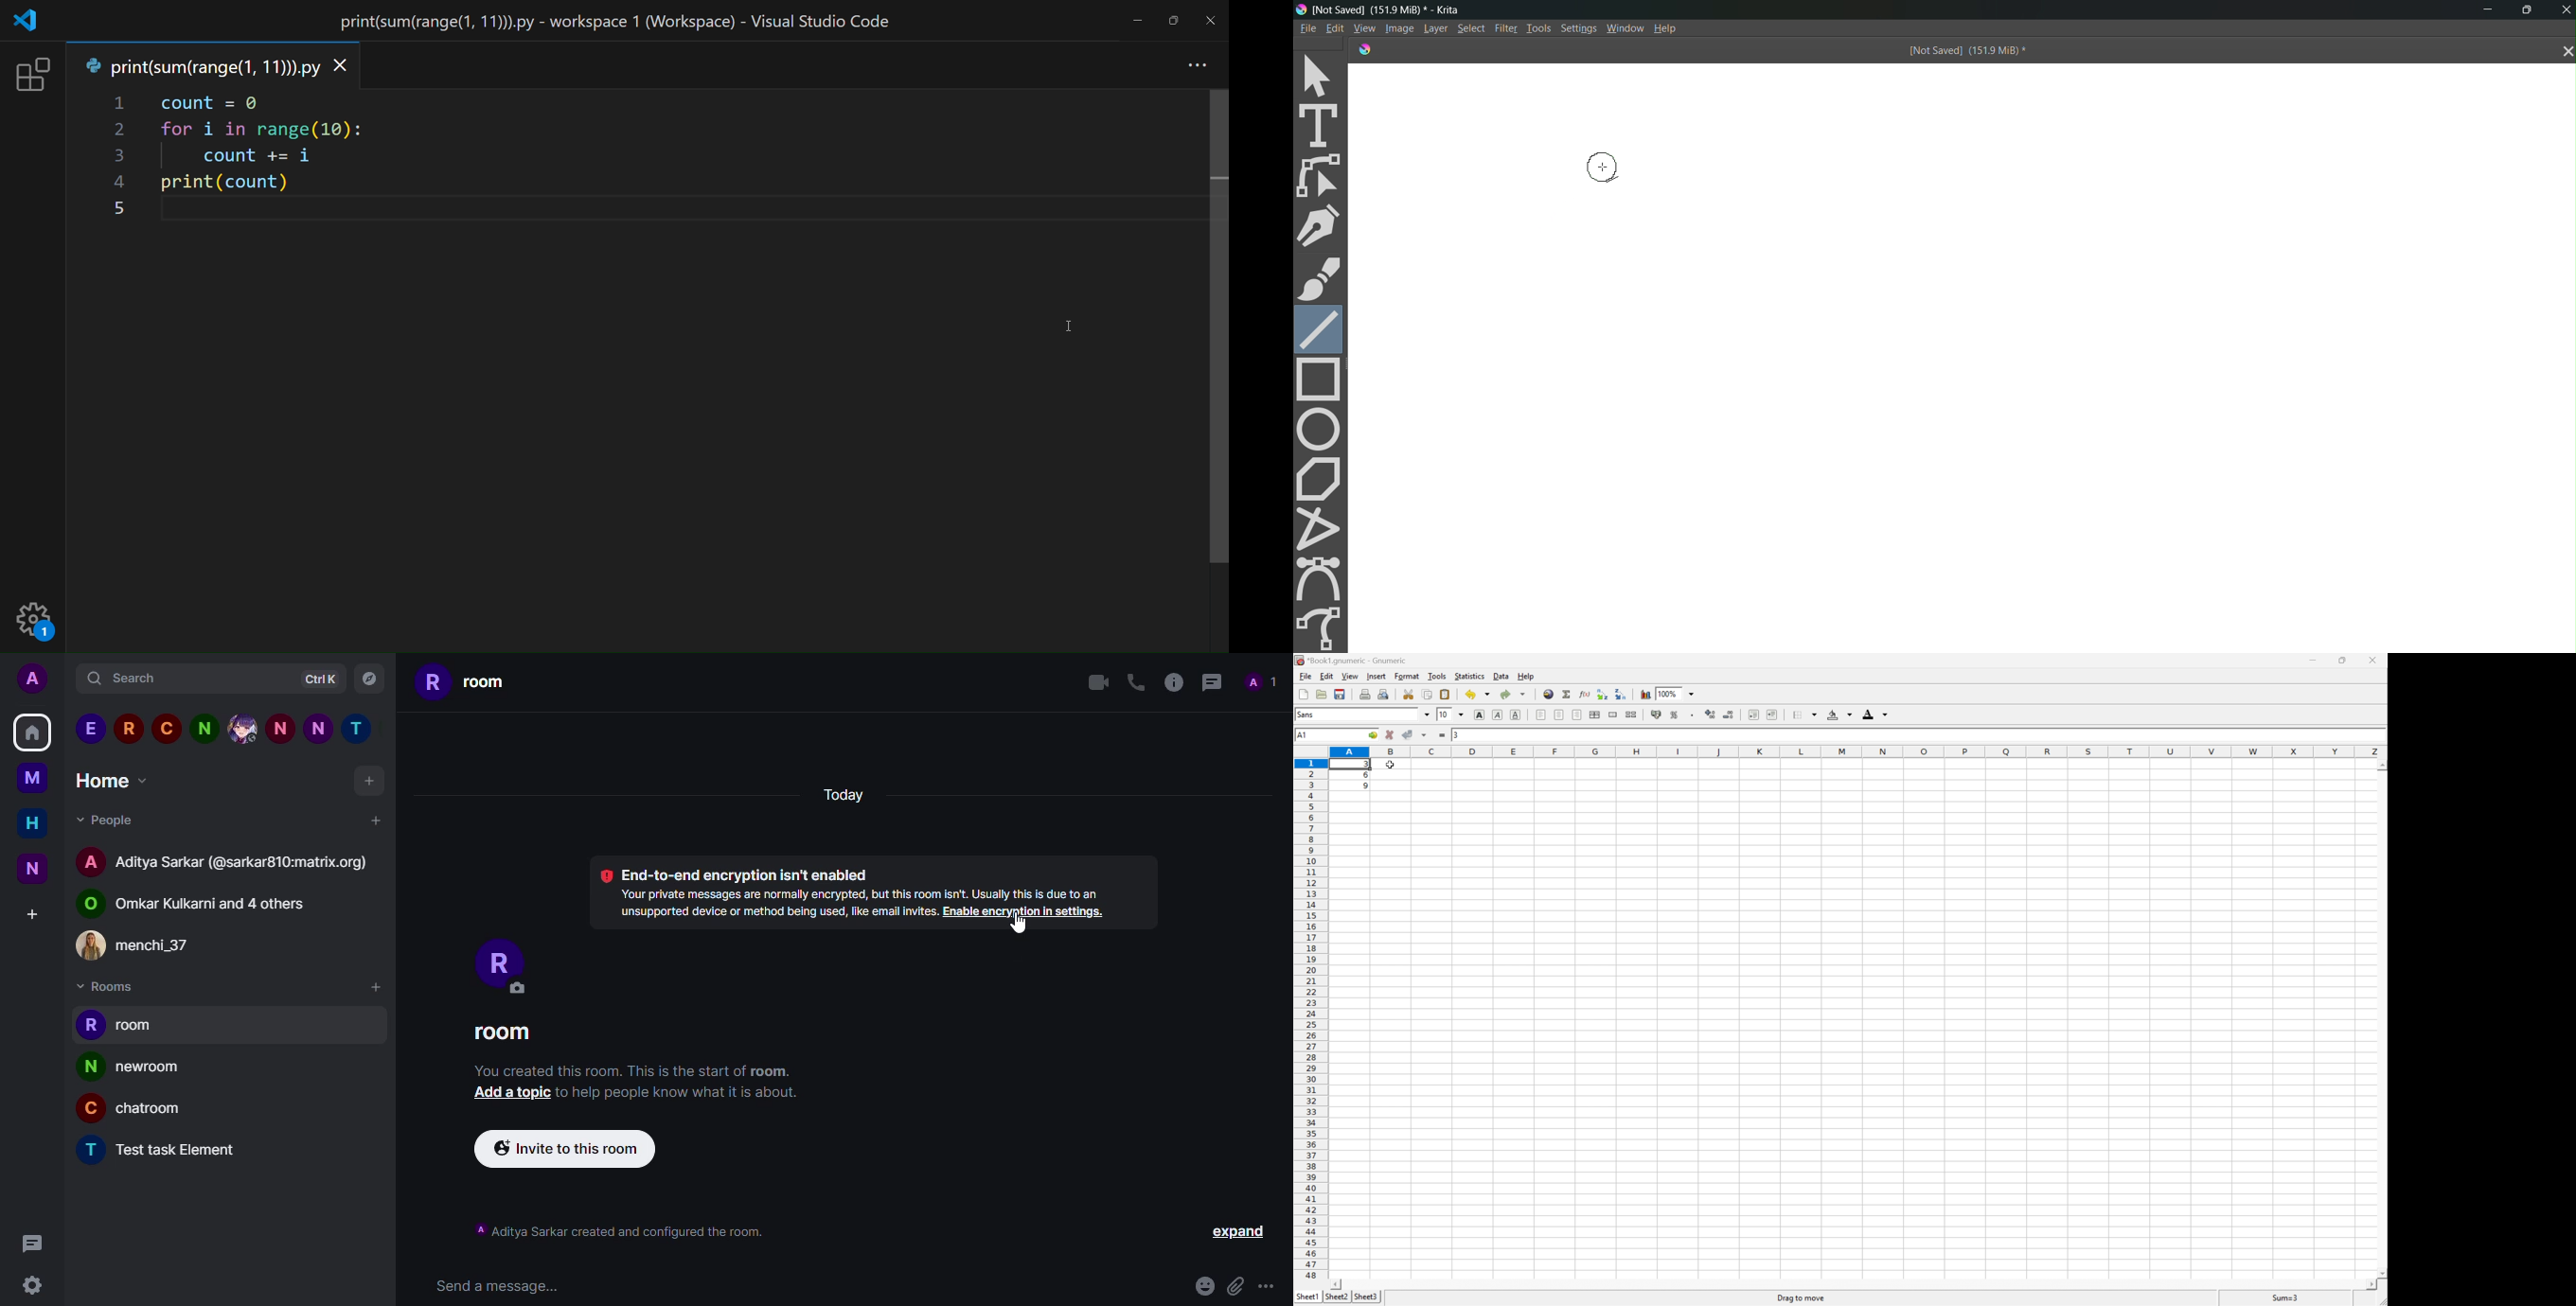 This screenshot has width=2576, height=1316. I want to click on 3, so click(1364, 765).